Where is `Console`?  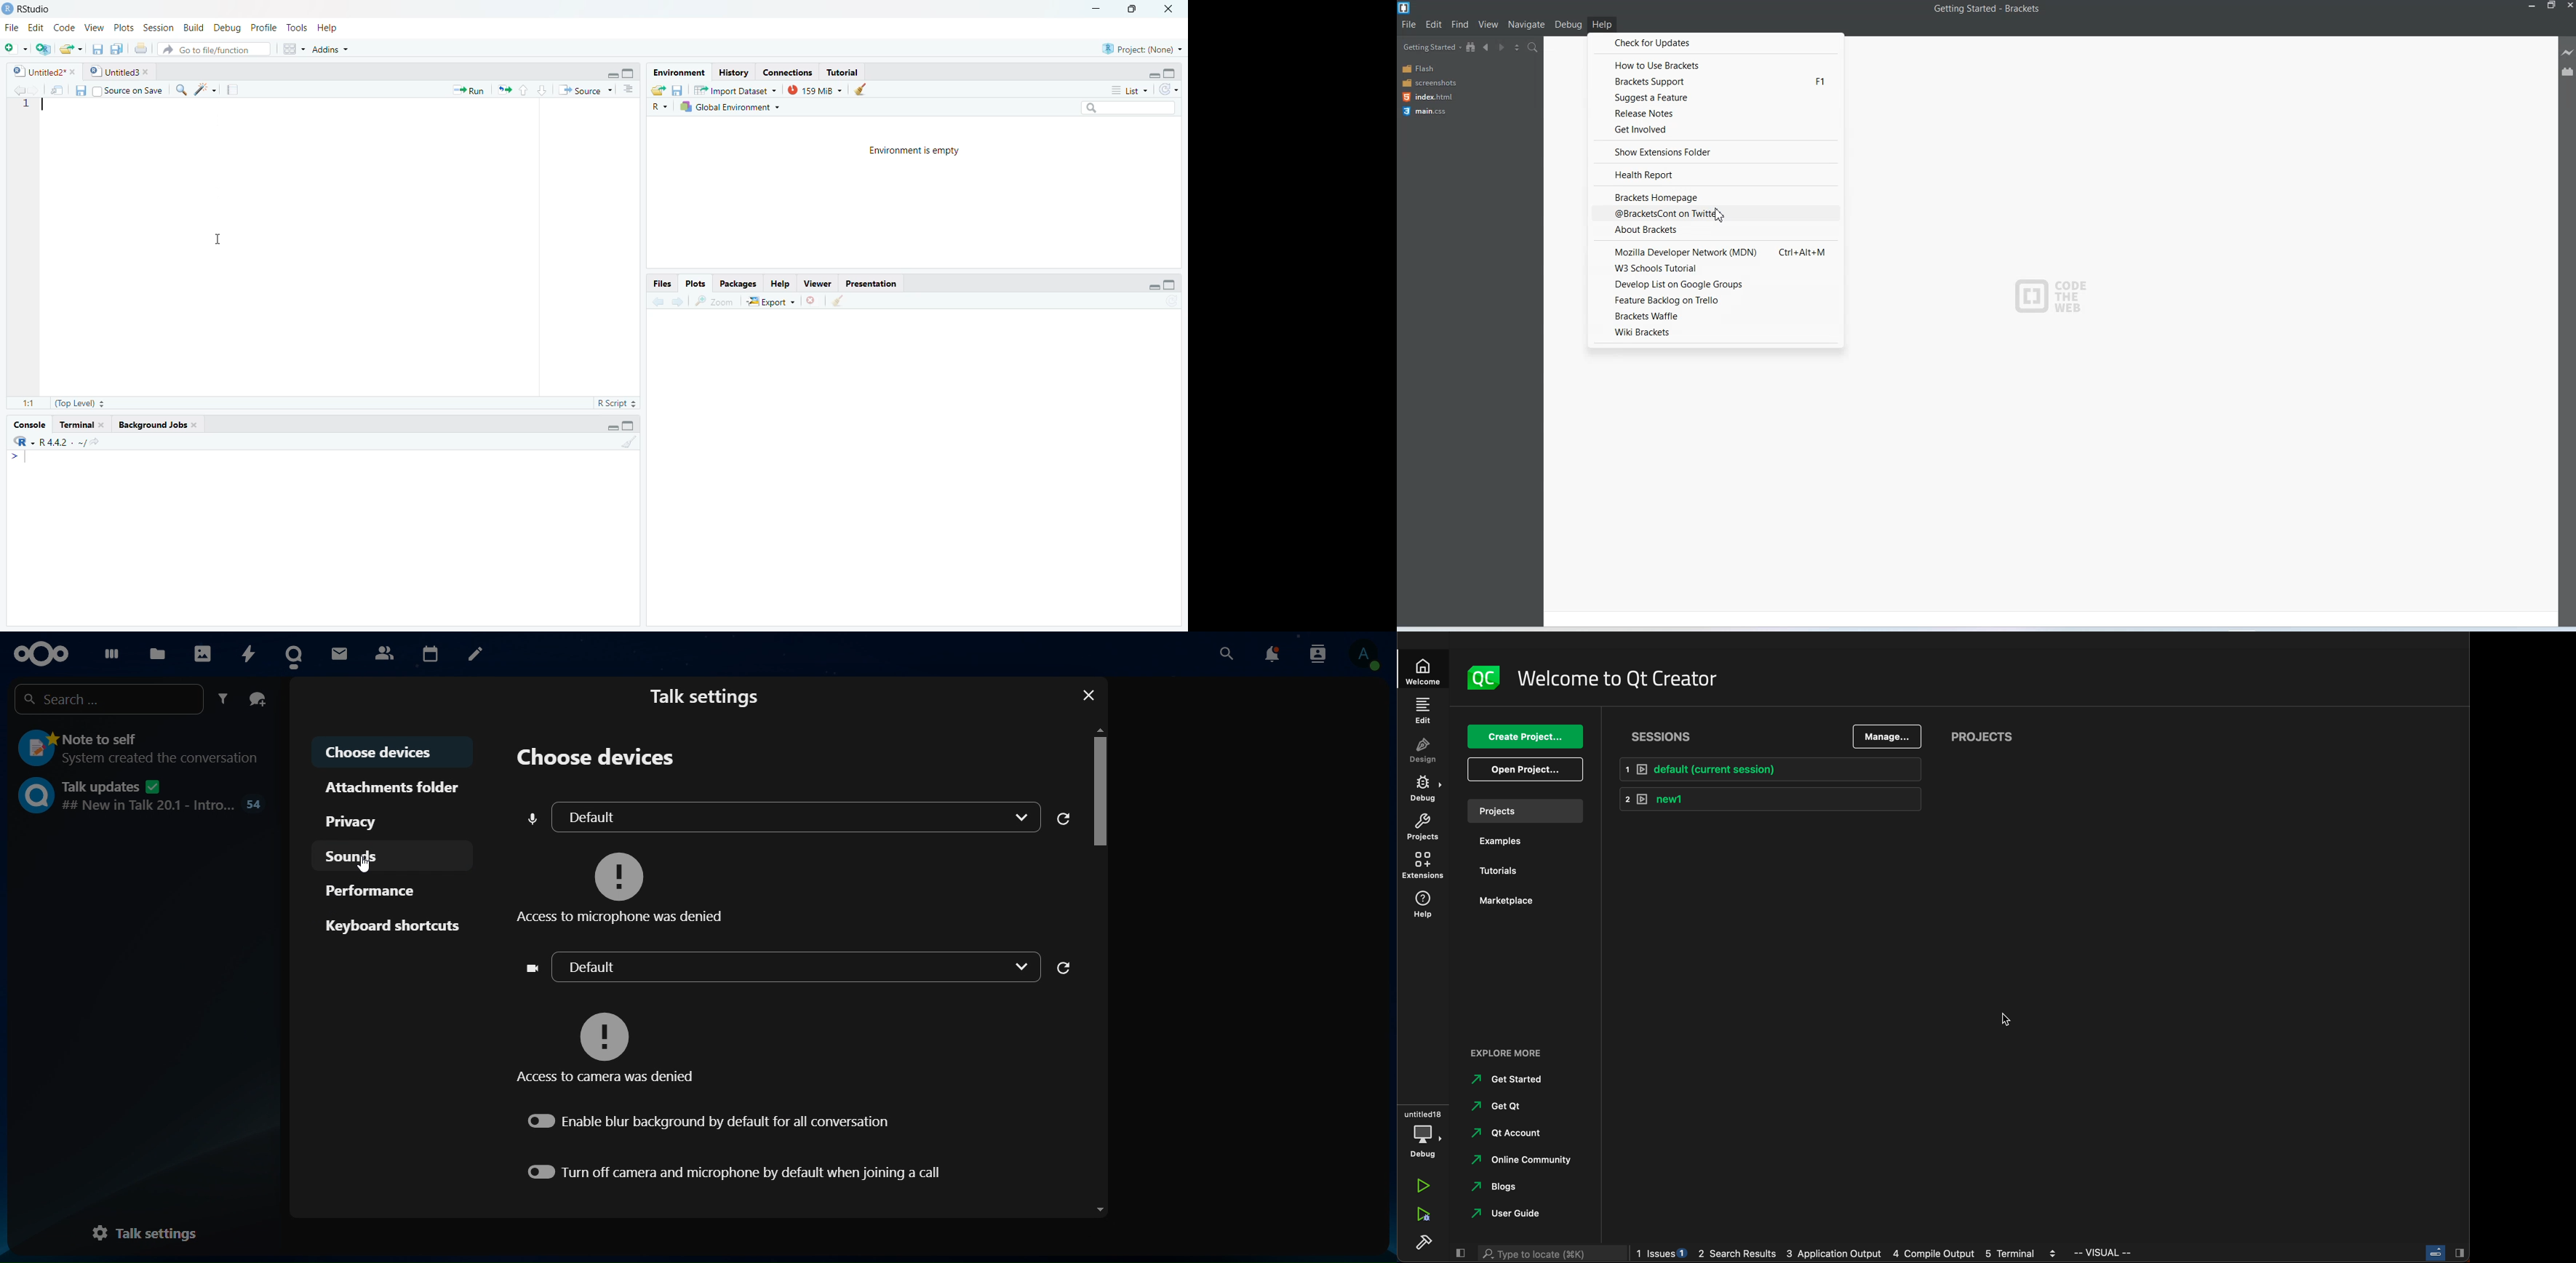
Console is located at coordinates (28, 426).